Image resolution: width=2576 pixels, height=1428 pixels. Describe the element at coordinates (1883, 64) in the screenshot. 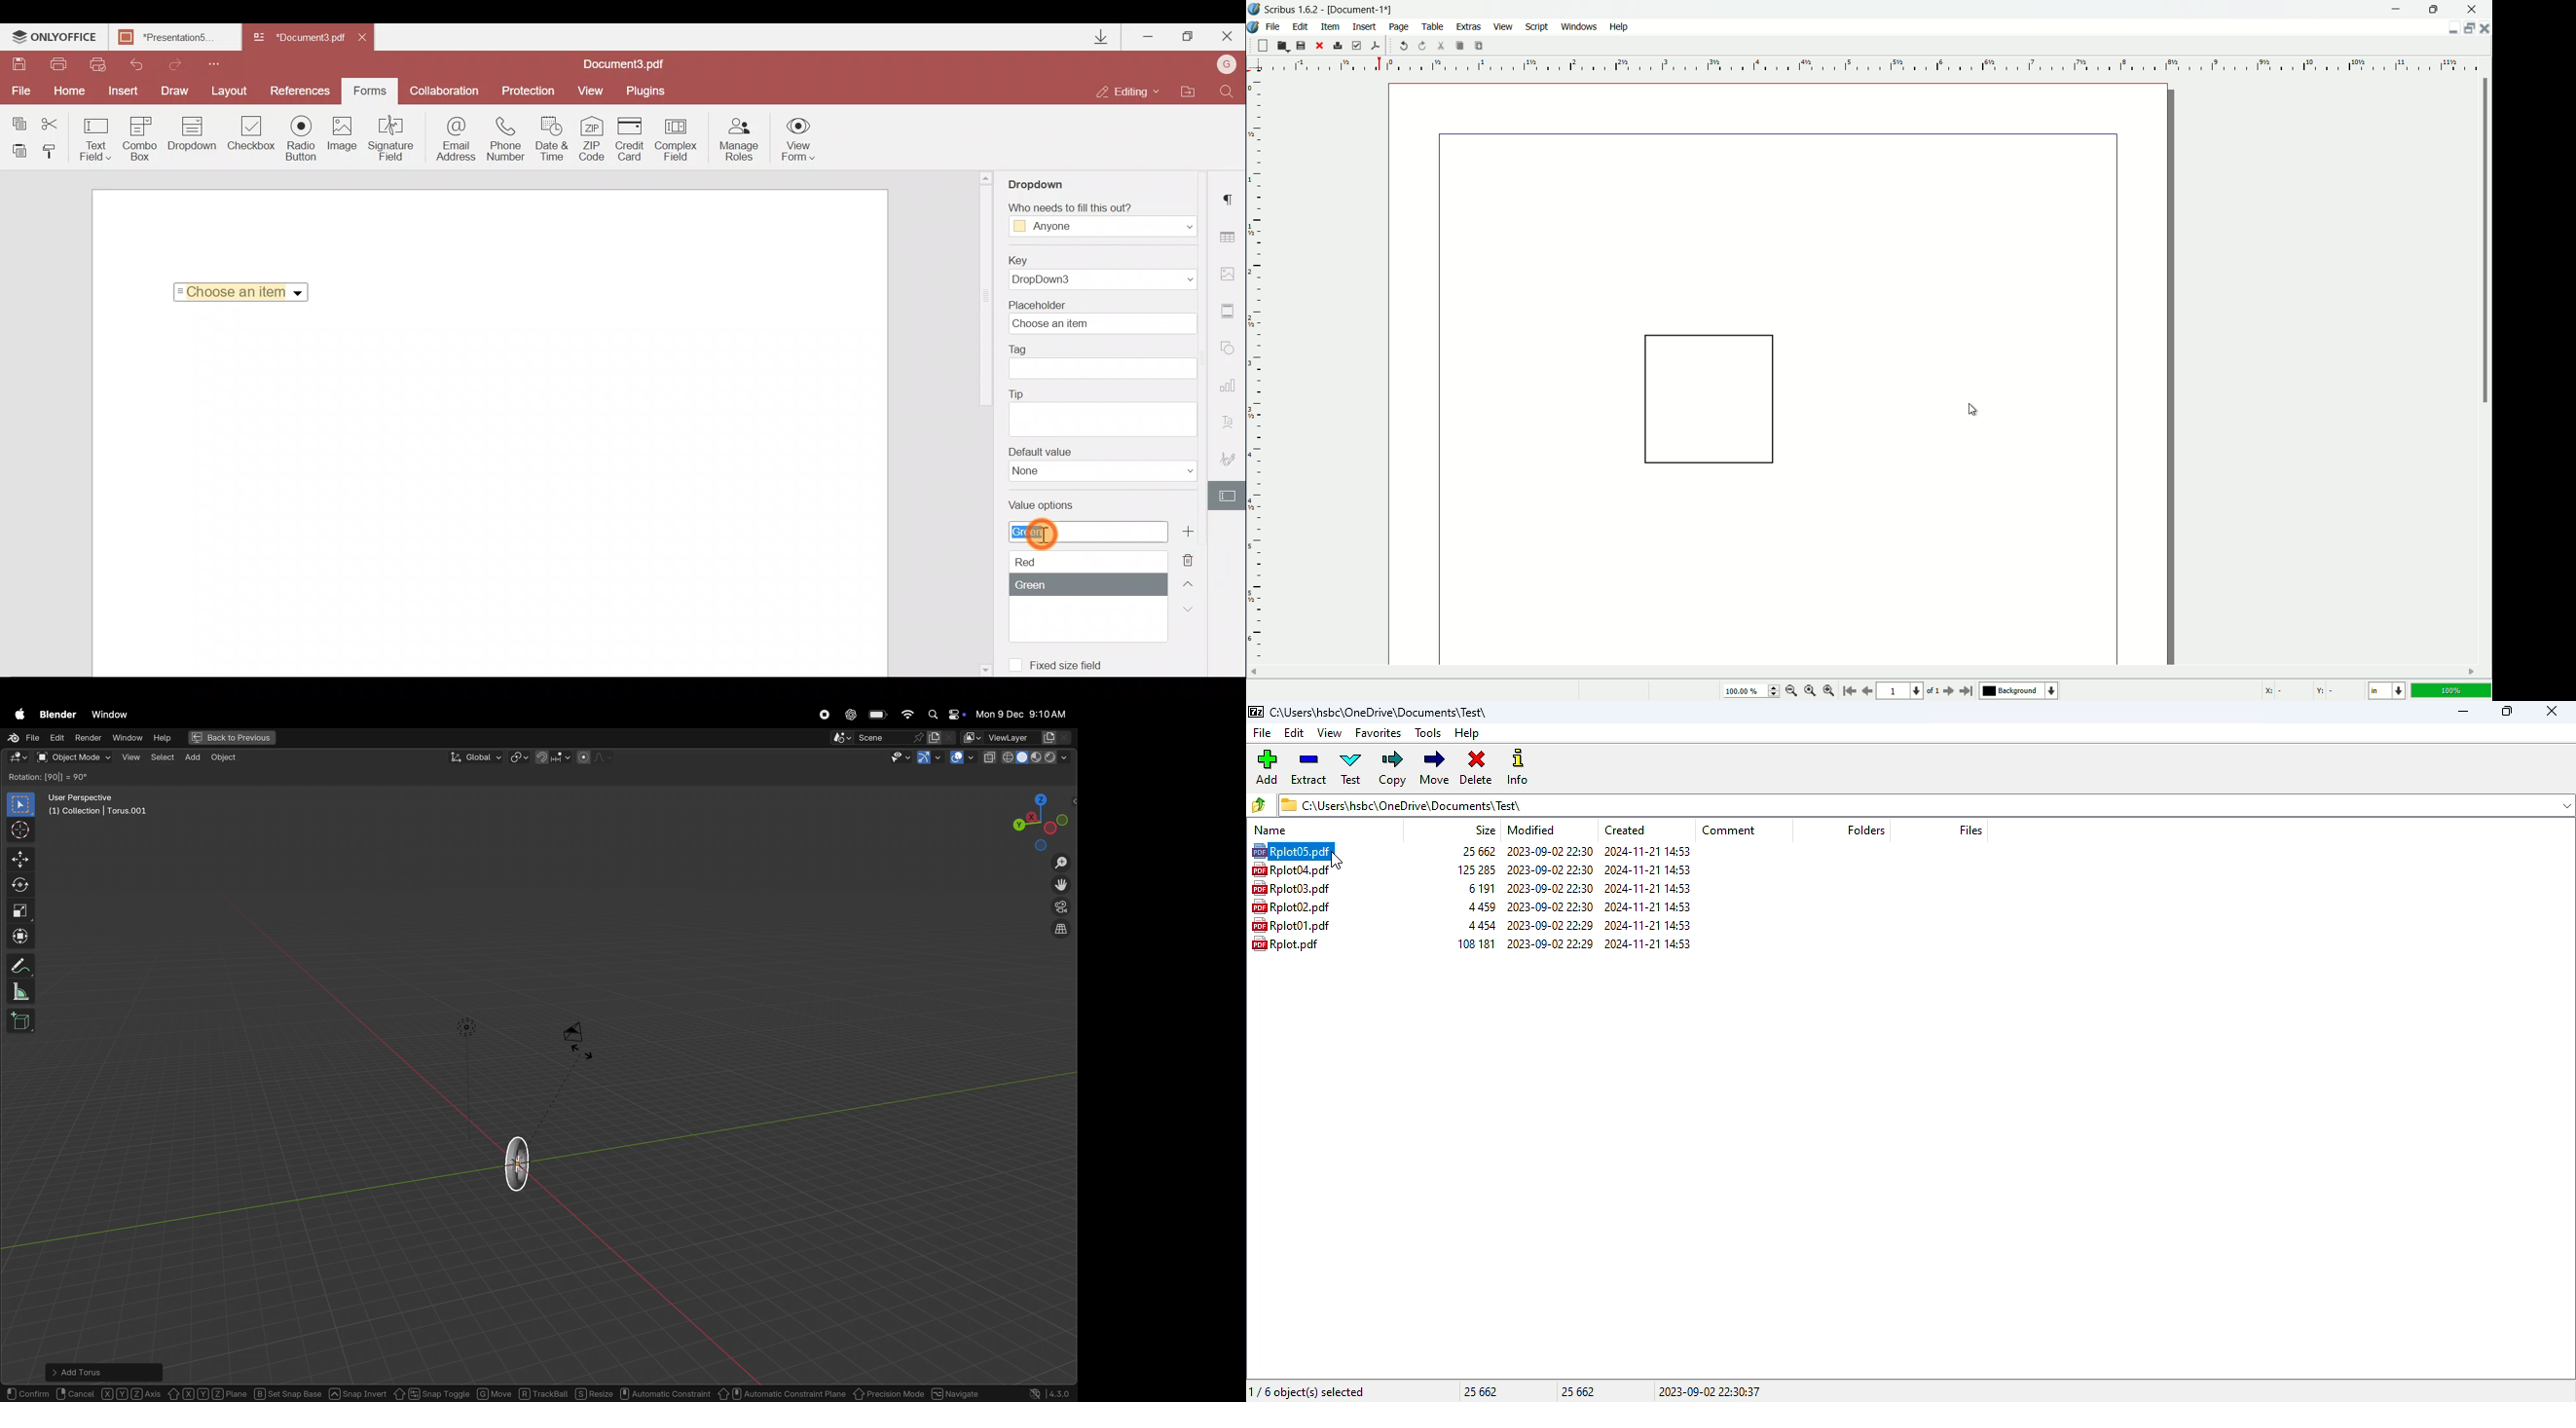

I see `measuring scale` at that location.